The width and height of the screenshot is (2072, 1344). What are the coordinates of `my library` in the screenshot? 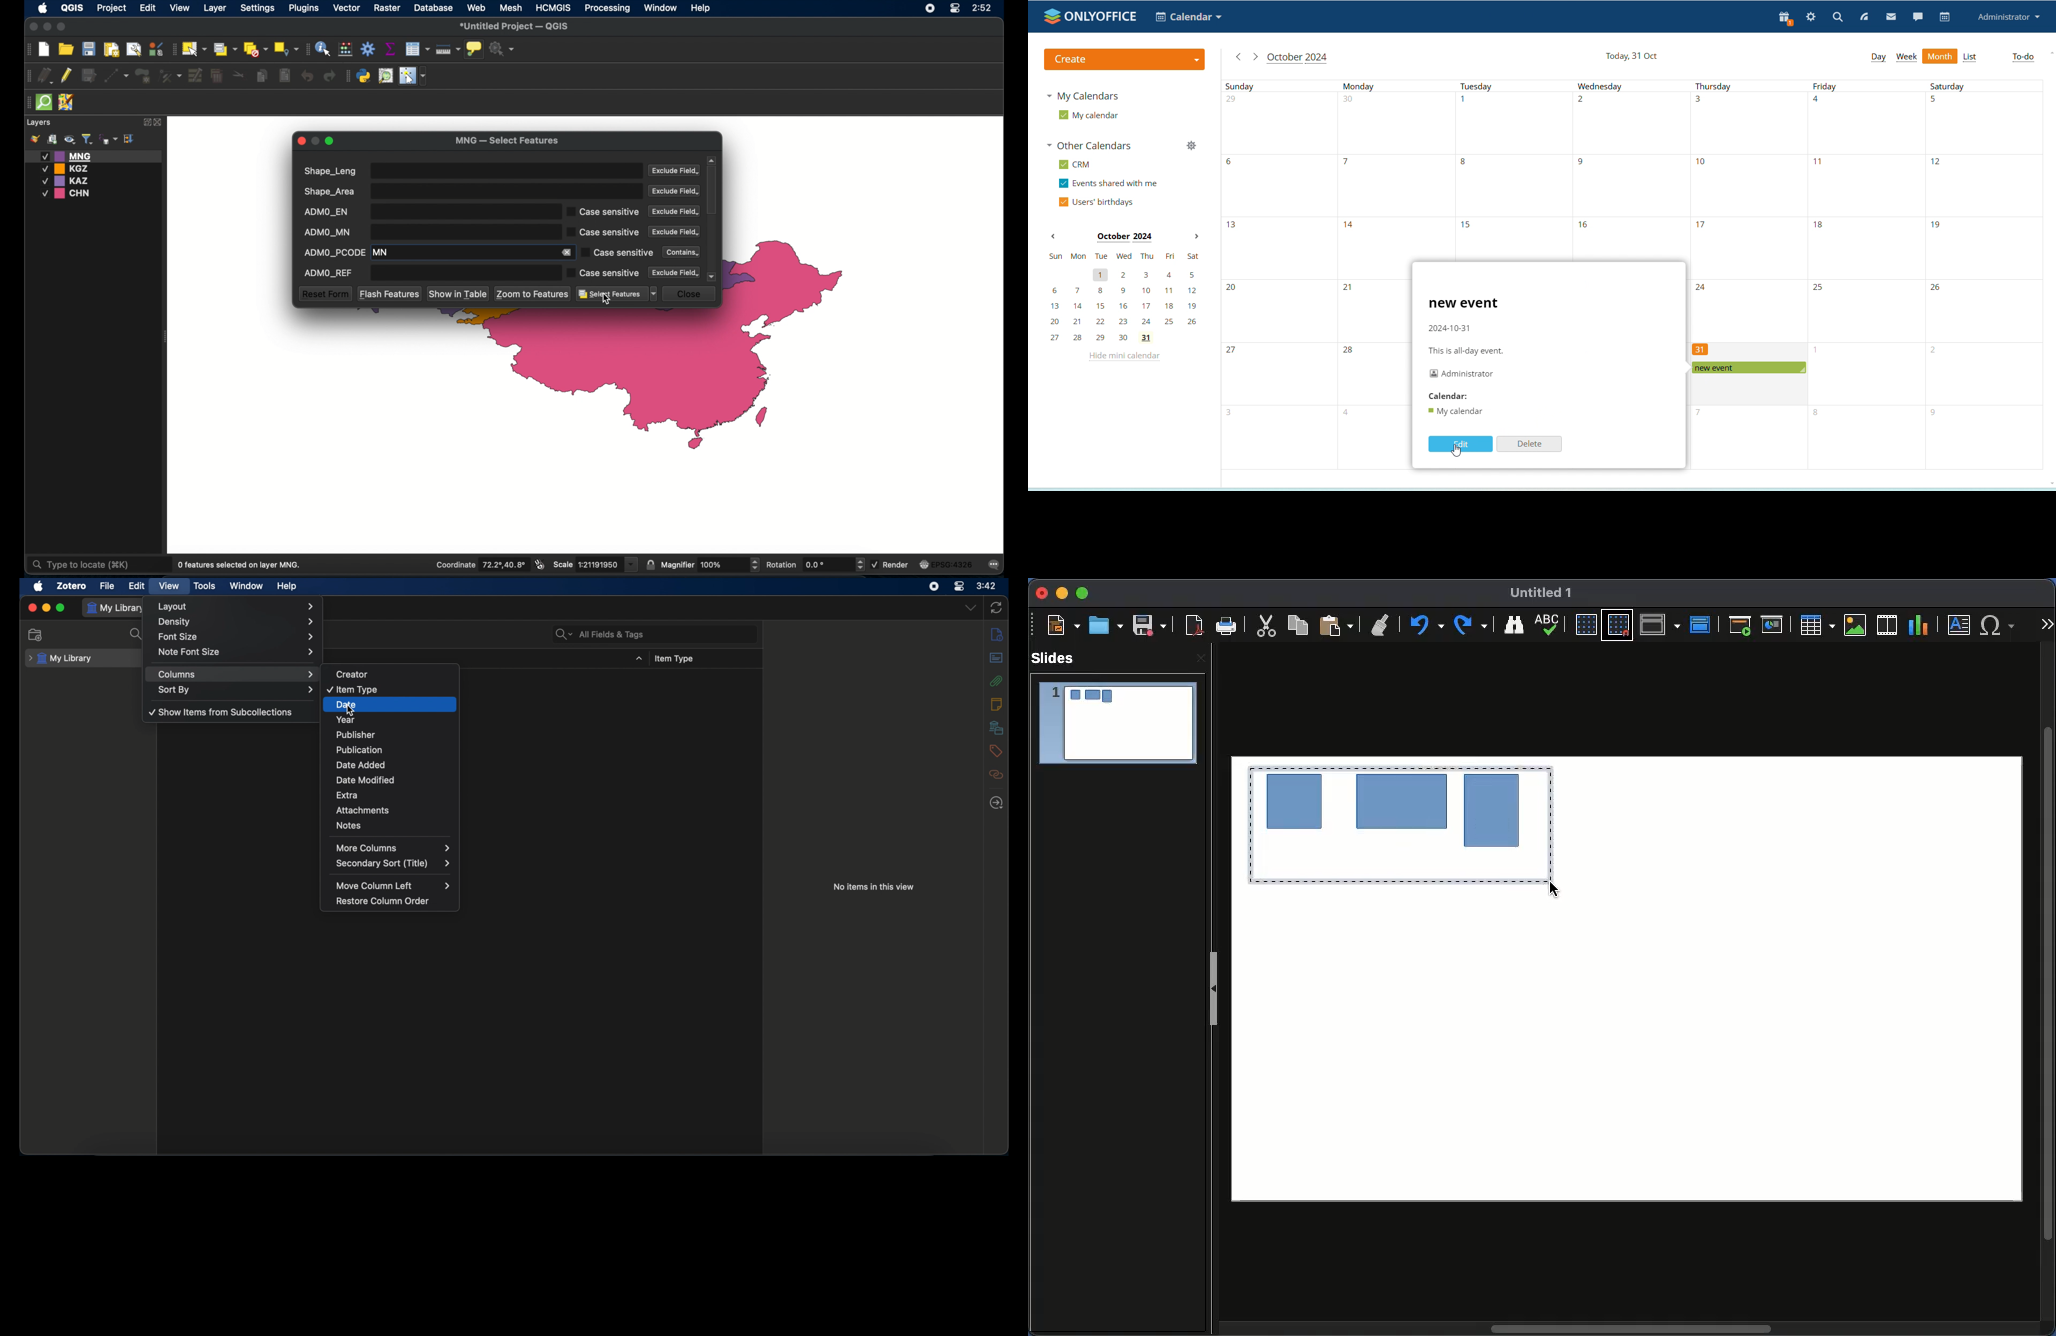 It's located at (117, 609).